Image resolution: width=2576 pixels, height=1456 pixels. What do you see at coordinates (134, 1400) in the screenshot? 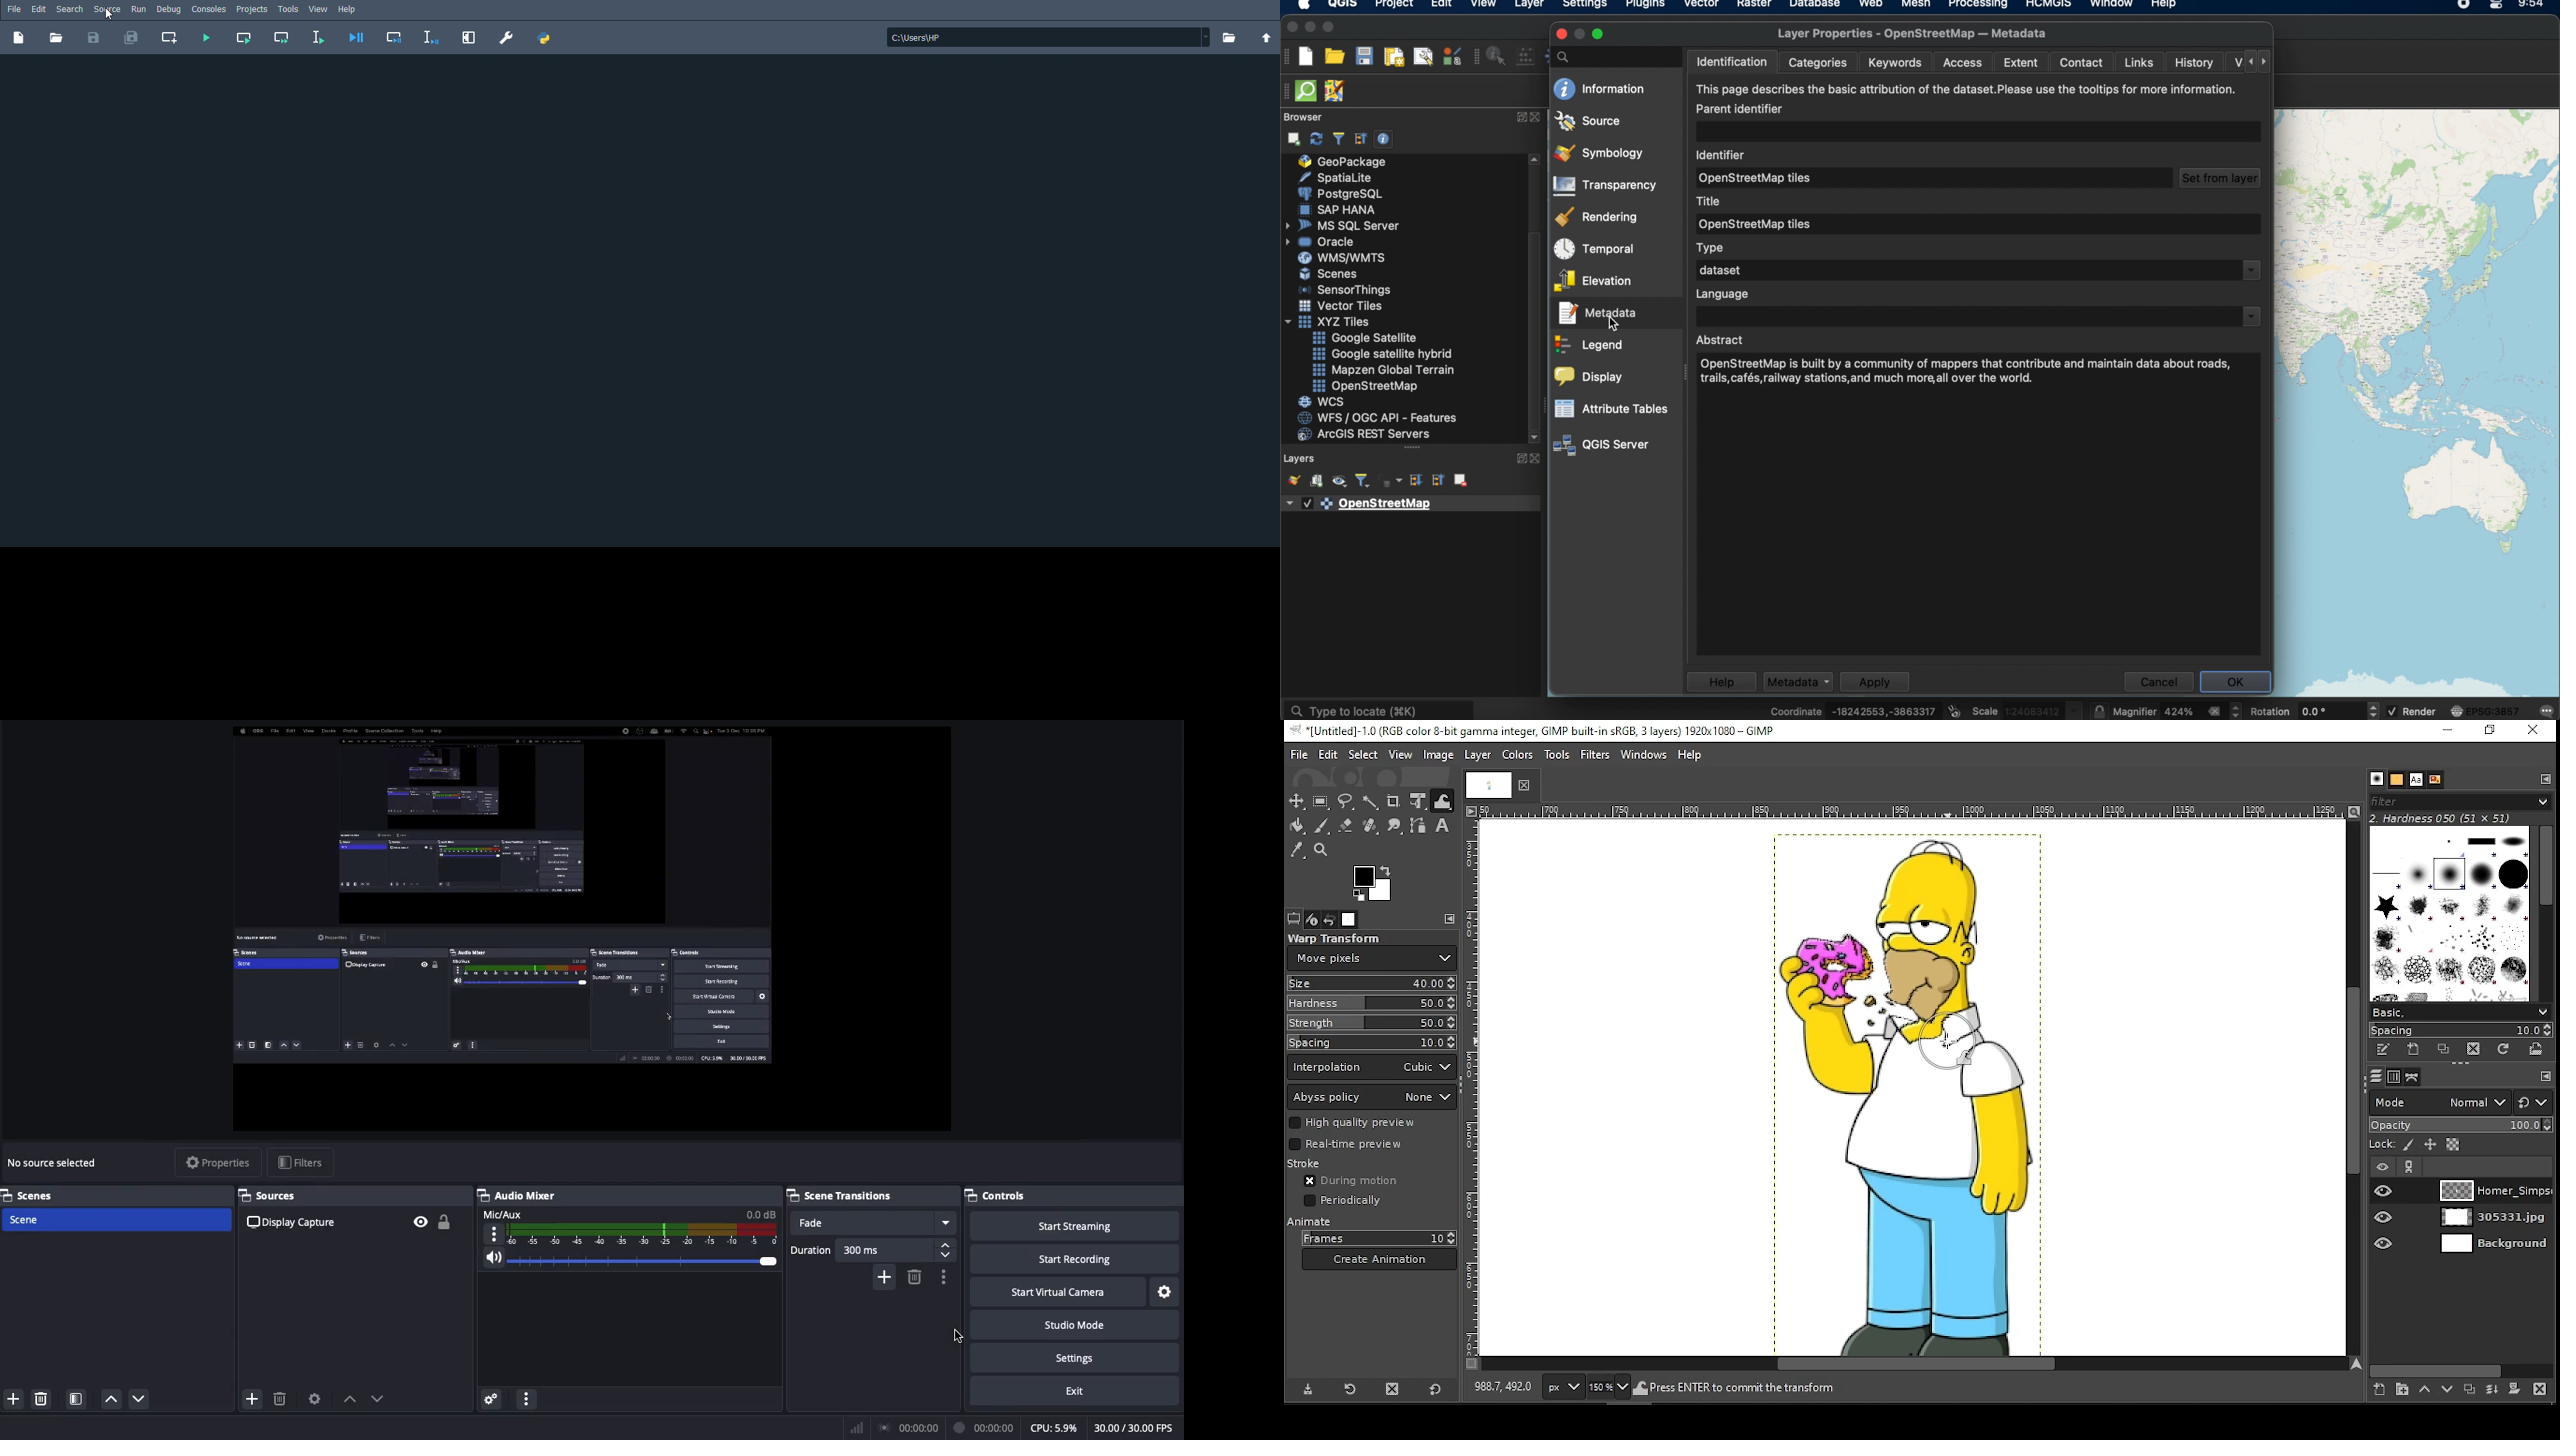
I see `Up` at bounding box center [134, 1400].